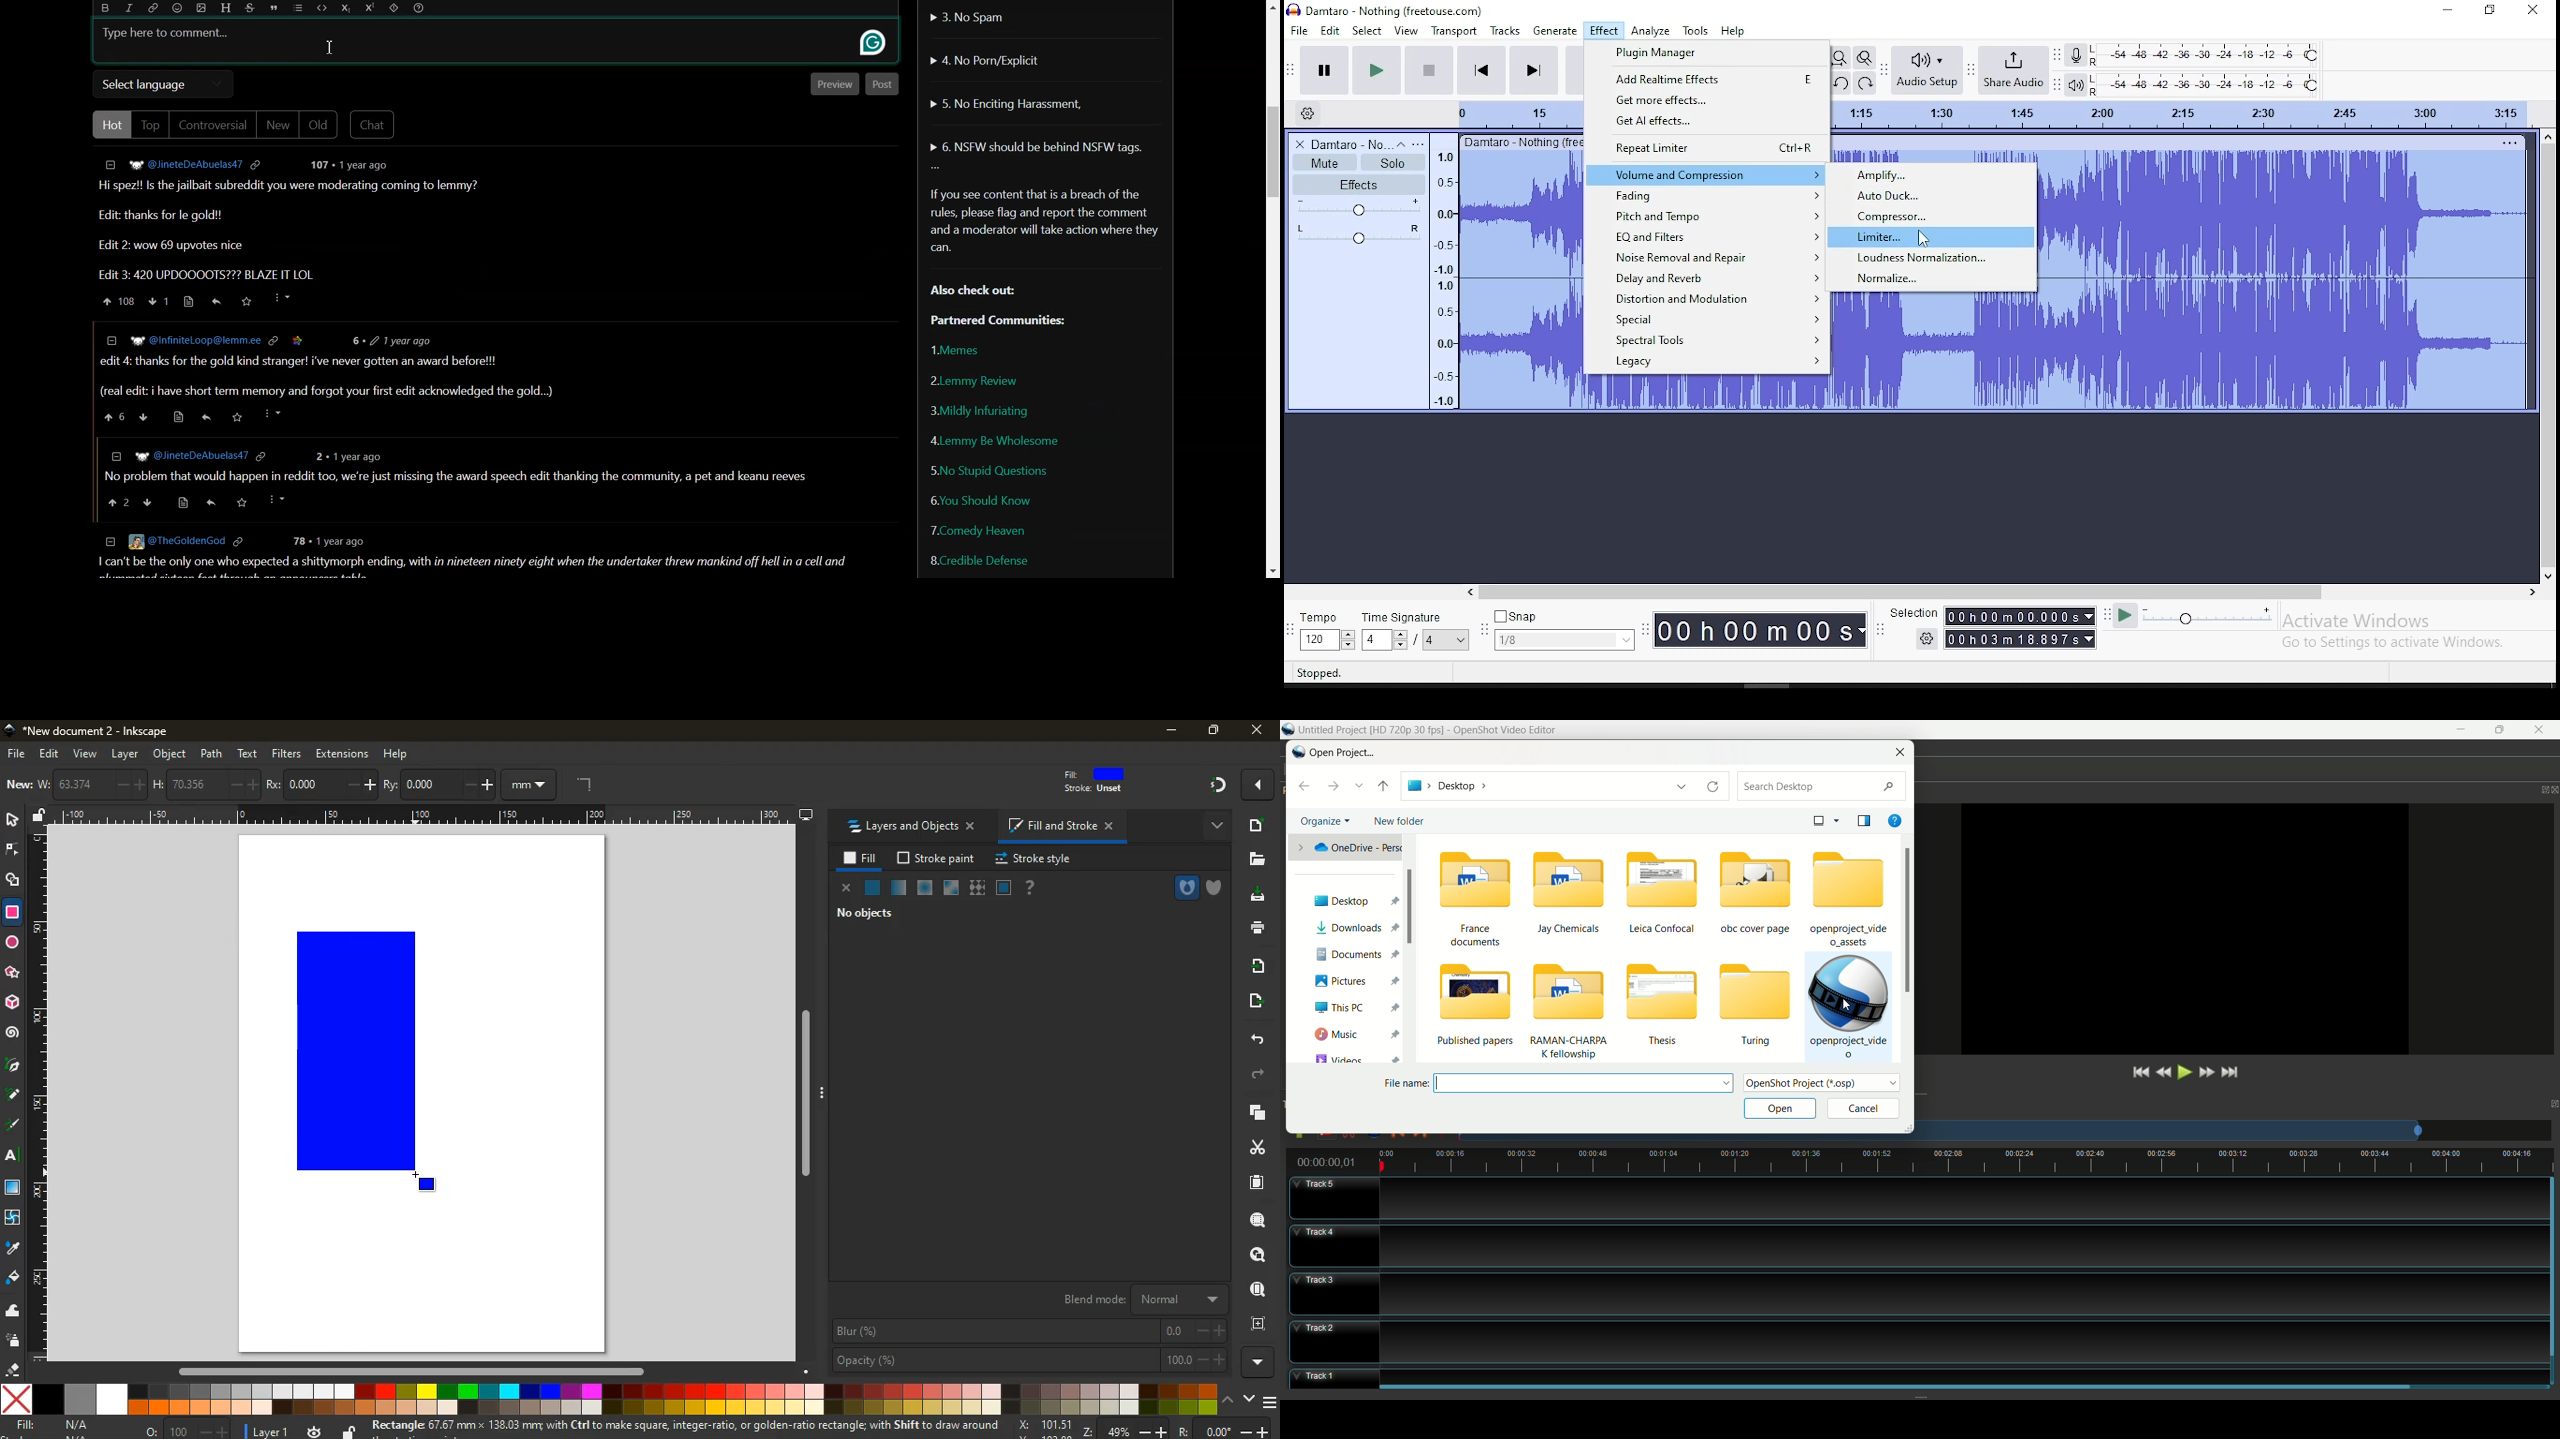  I want to click on edit, so click(52, 755).